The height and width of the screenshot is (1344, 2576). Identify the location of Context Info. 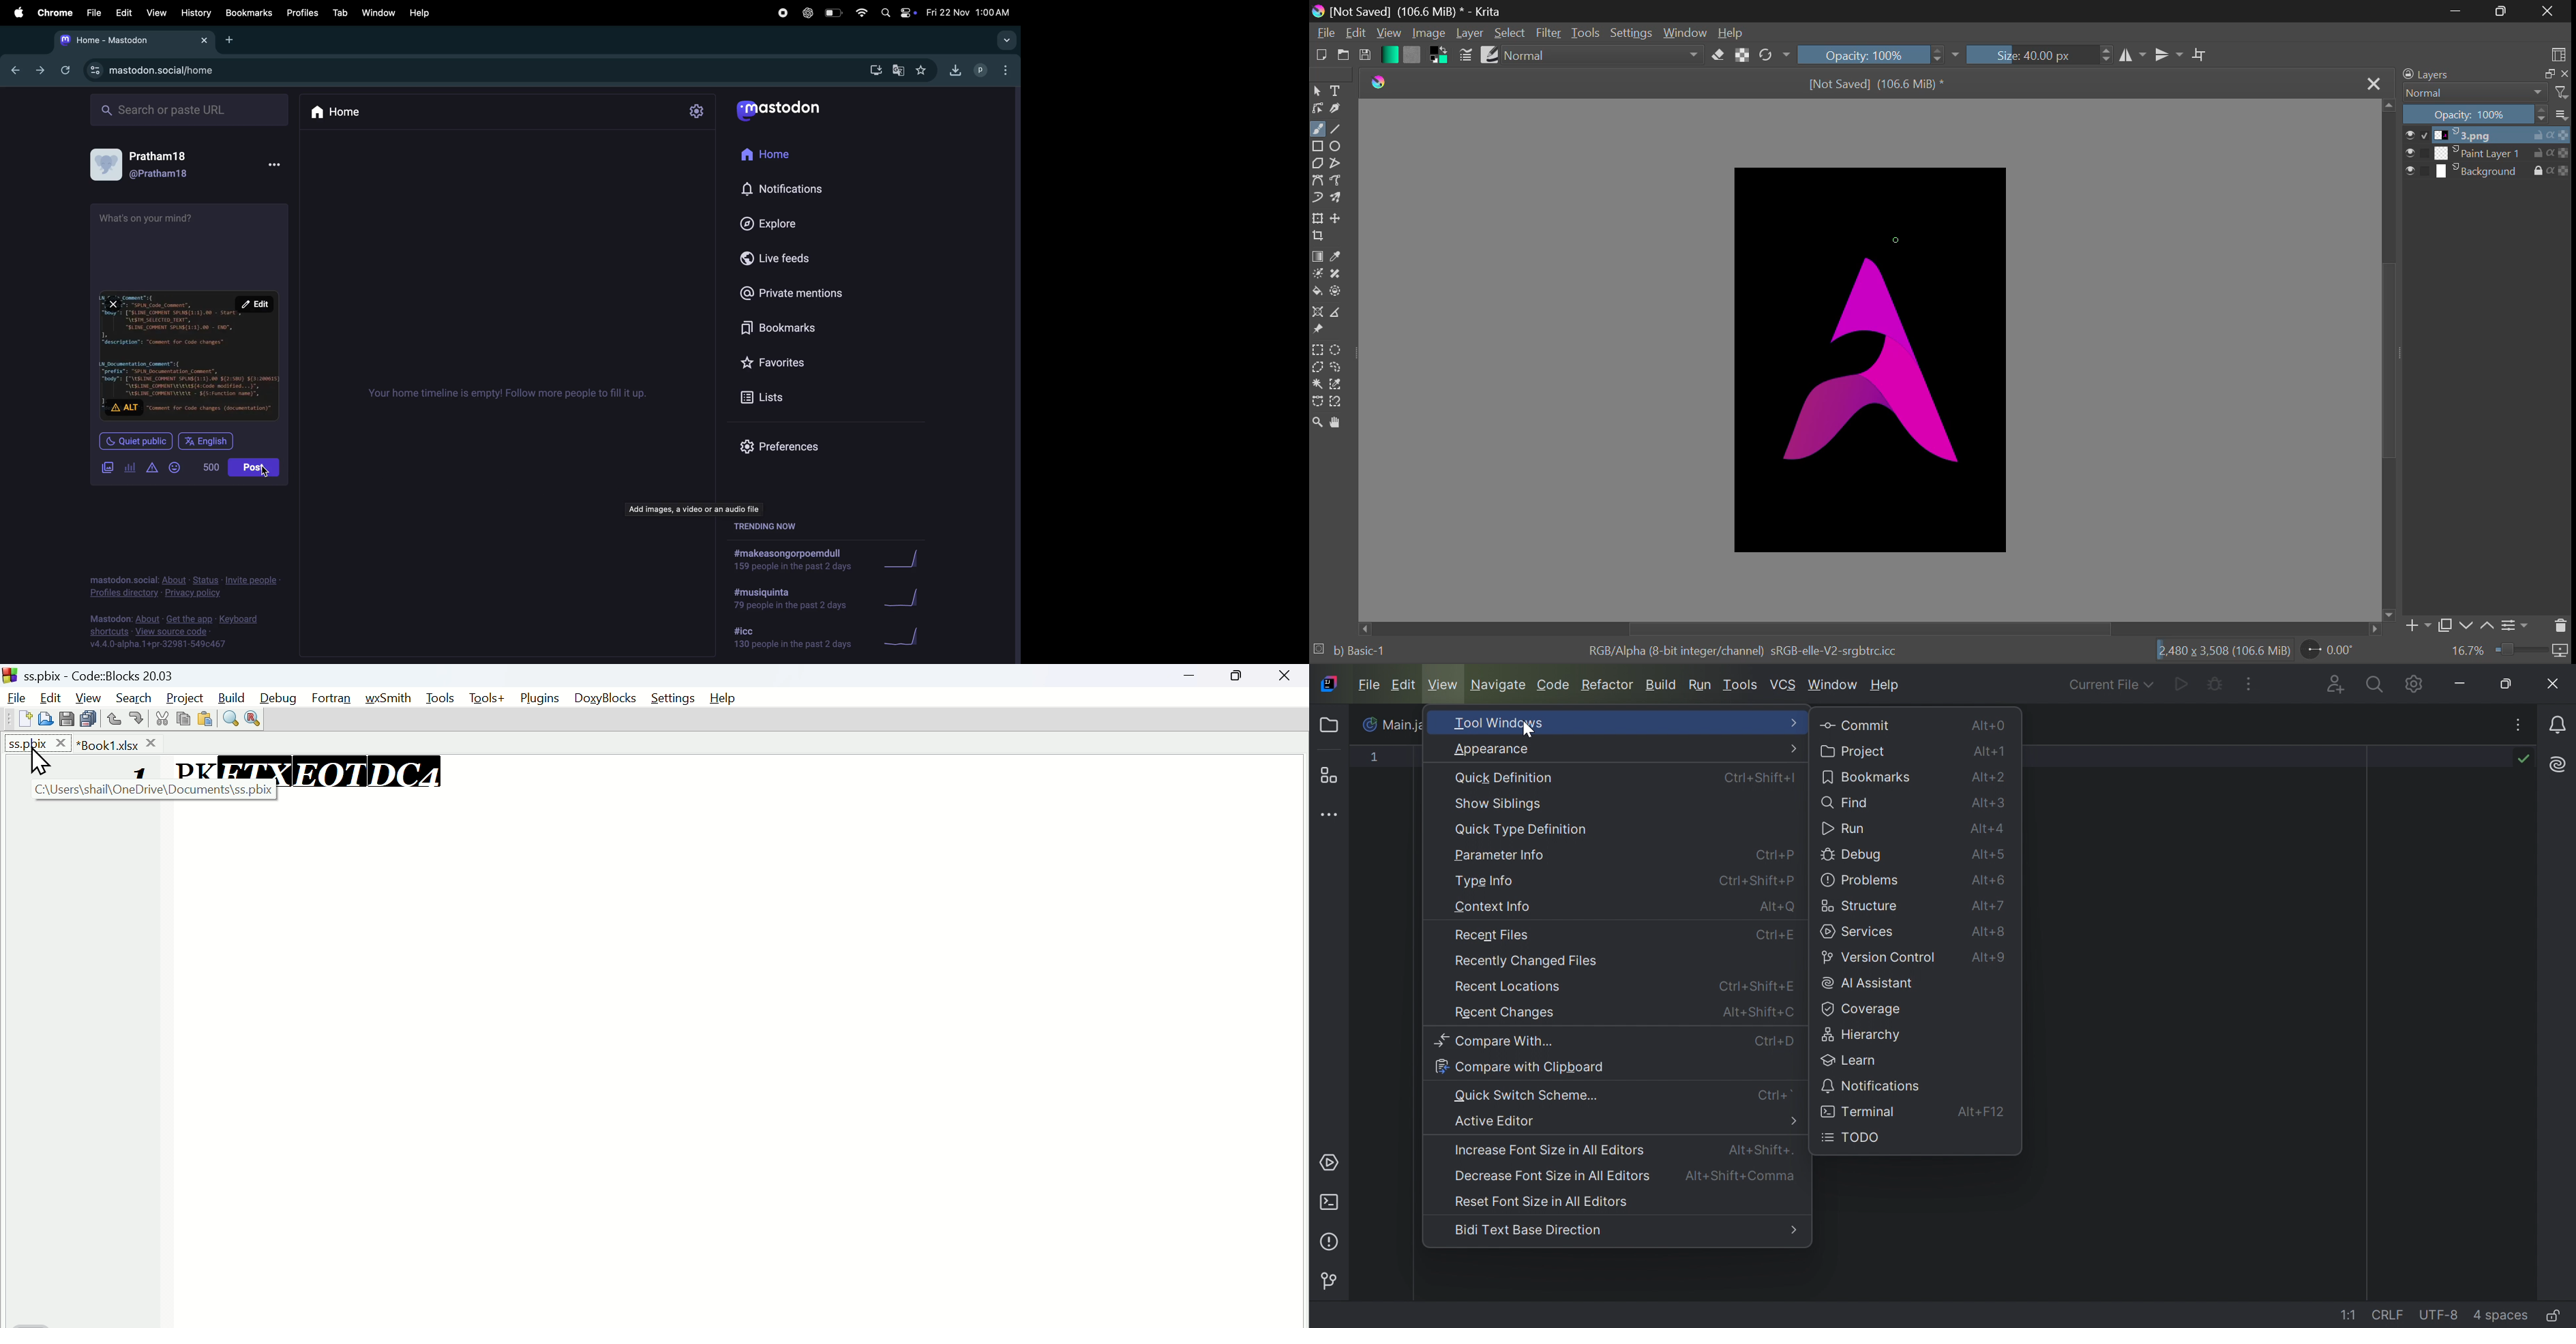
(1492, 908).